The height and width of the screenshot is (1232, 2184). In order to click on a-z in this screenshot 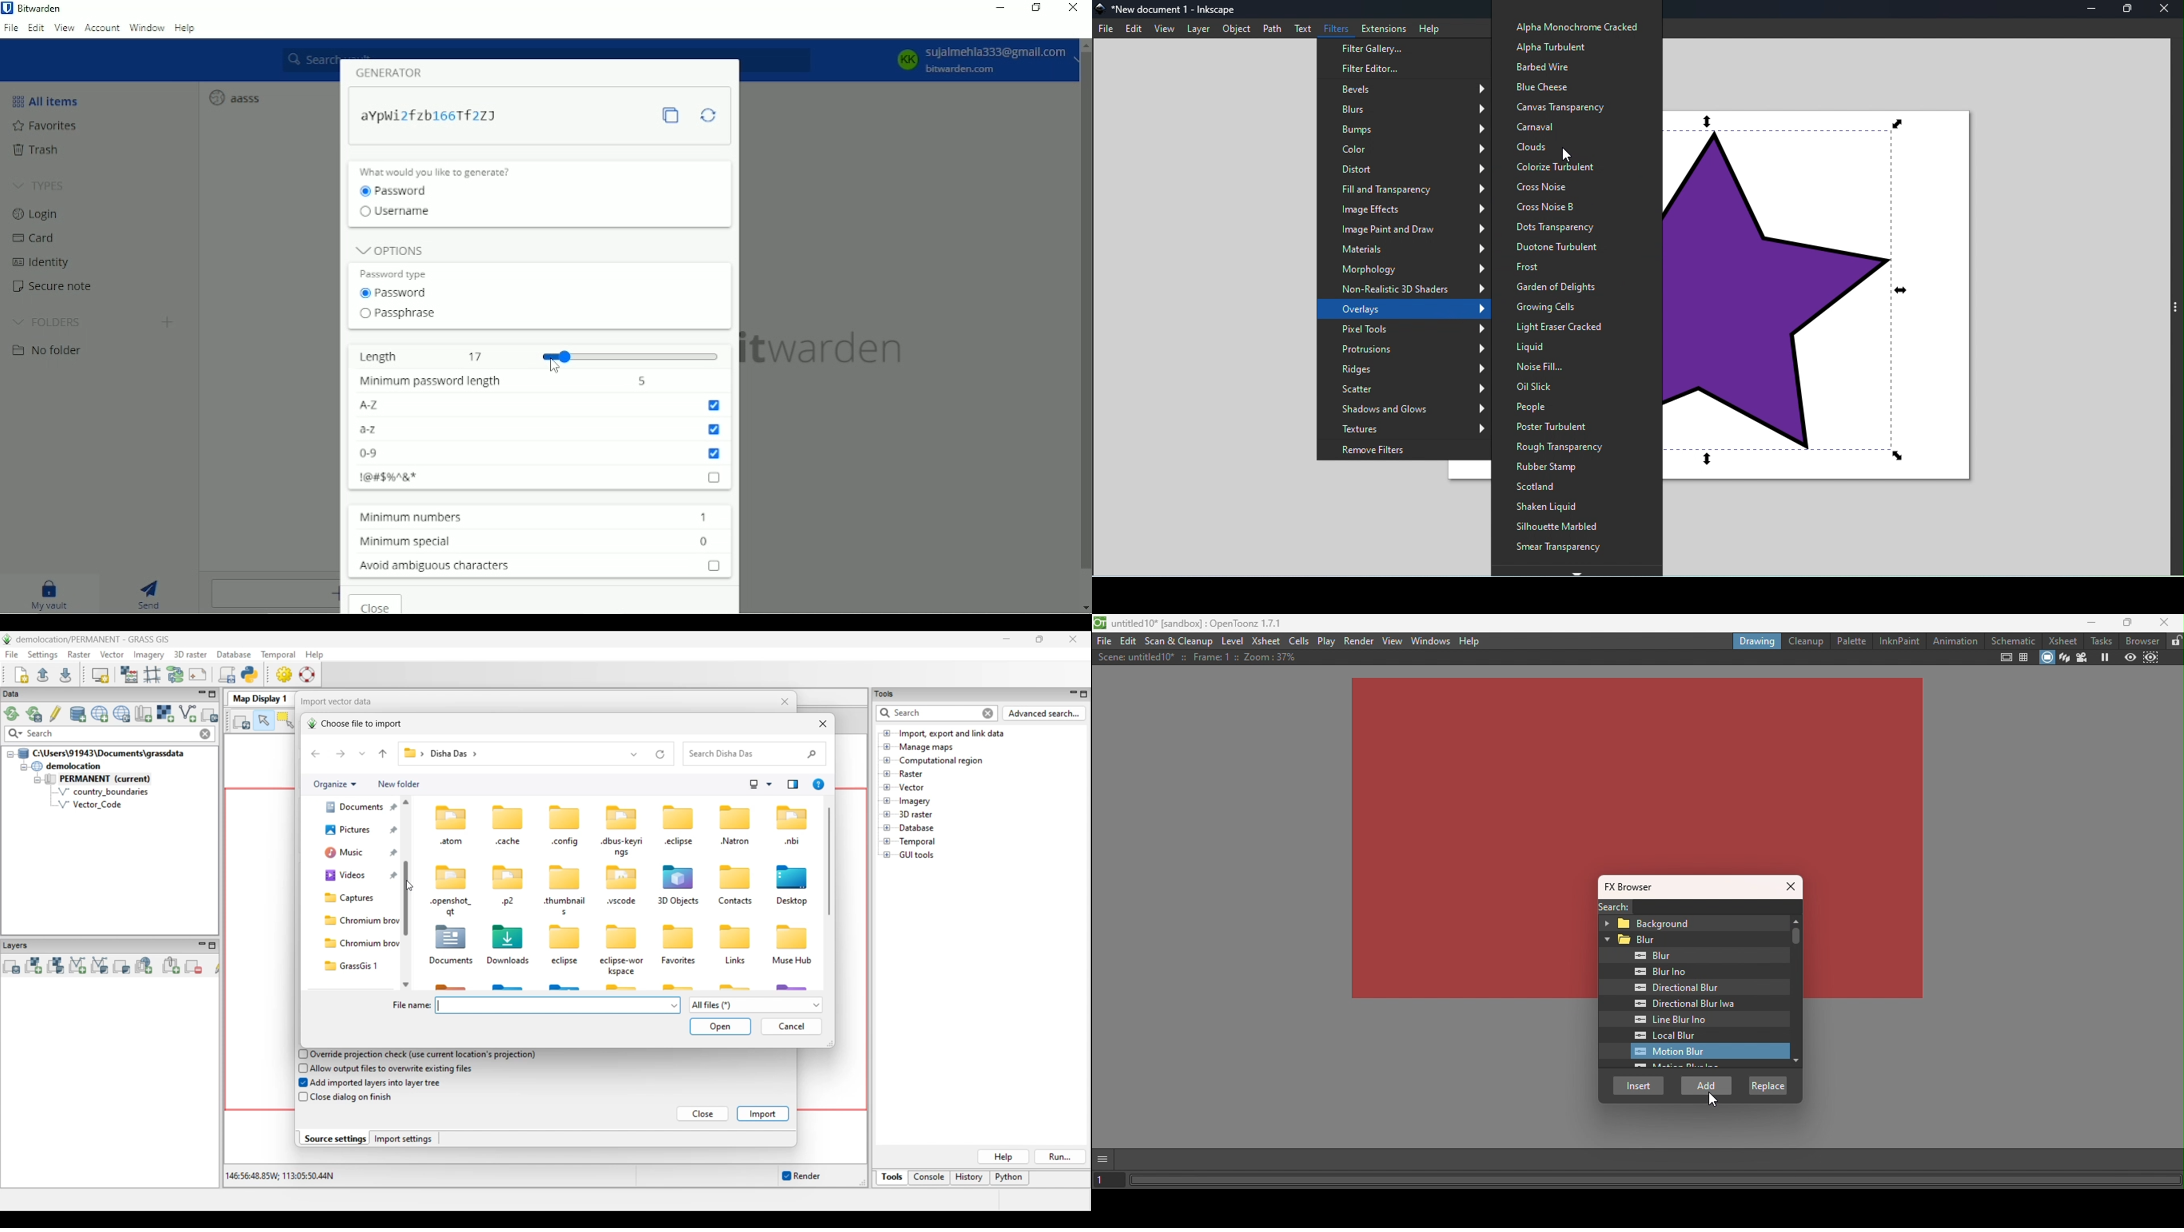, I will do `click(540, 429)`.